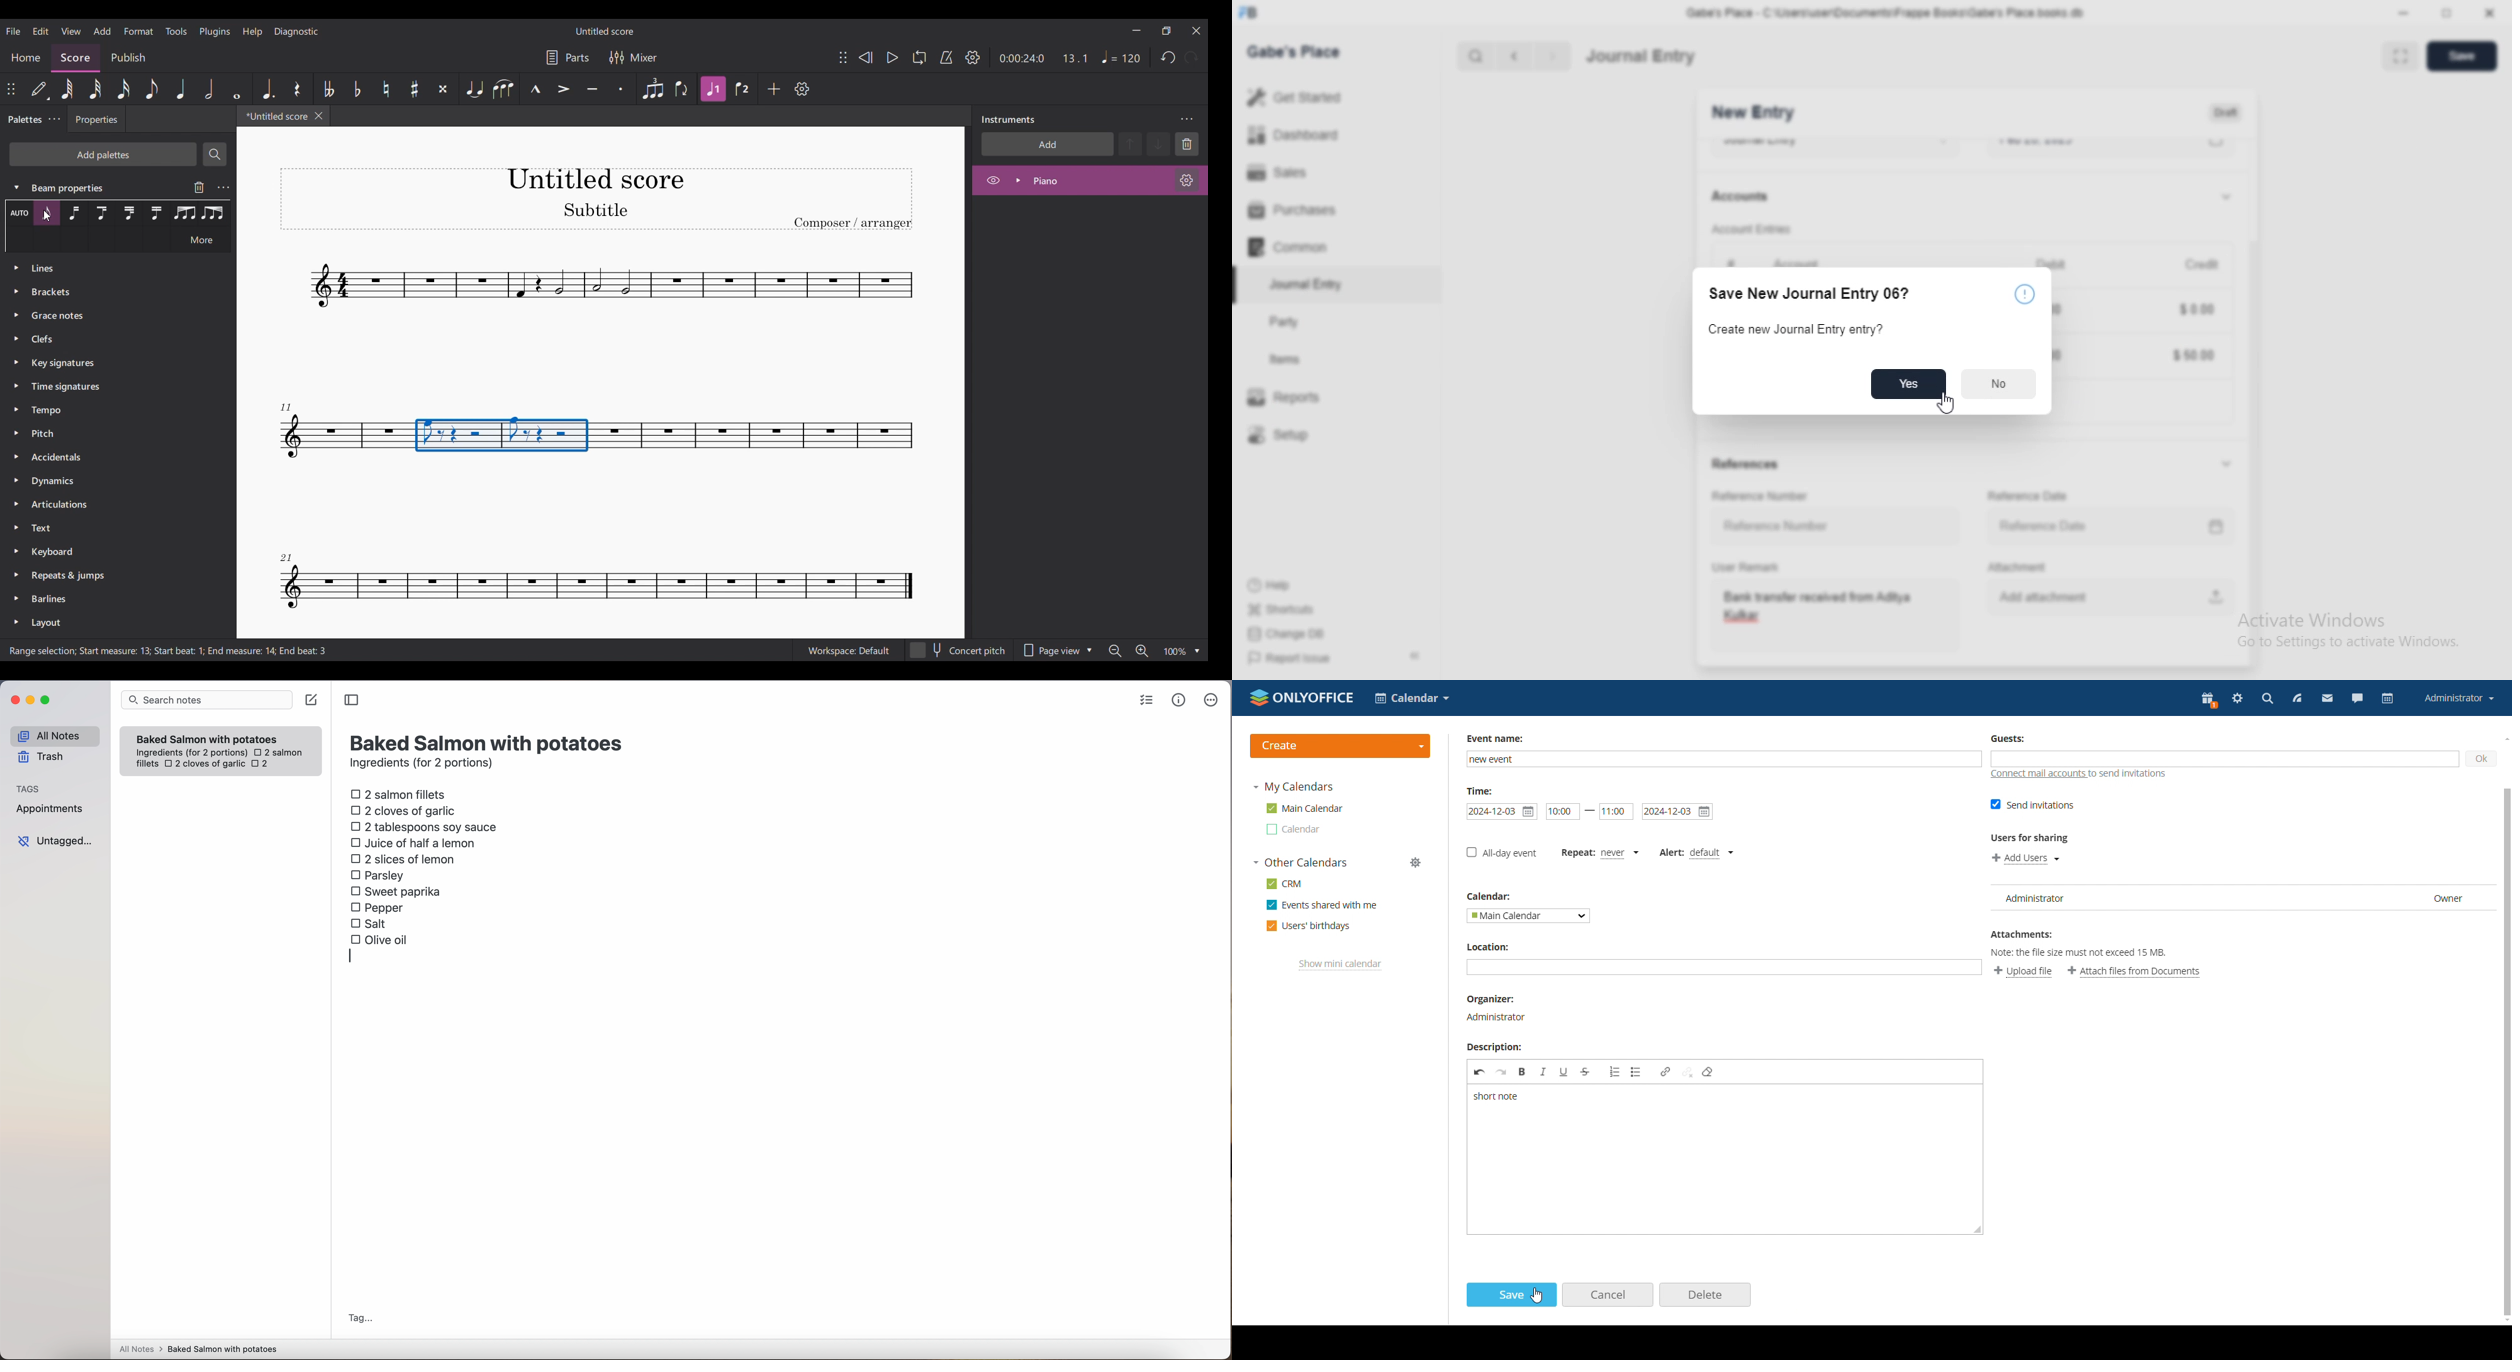 This screenshot has height=1372, width=2520. I want to click on scroll bar, so click(2504, 1031).